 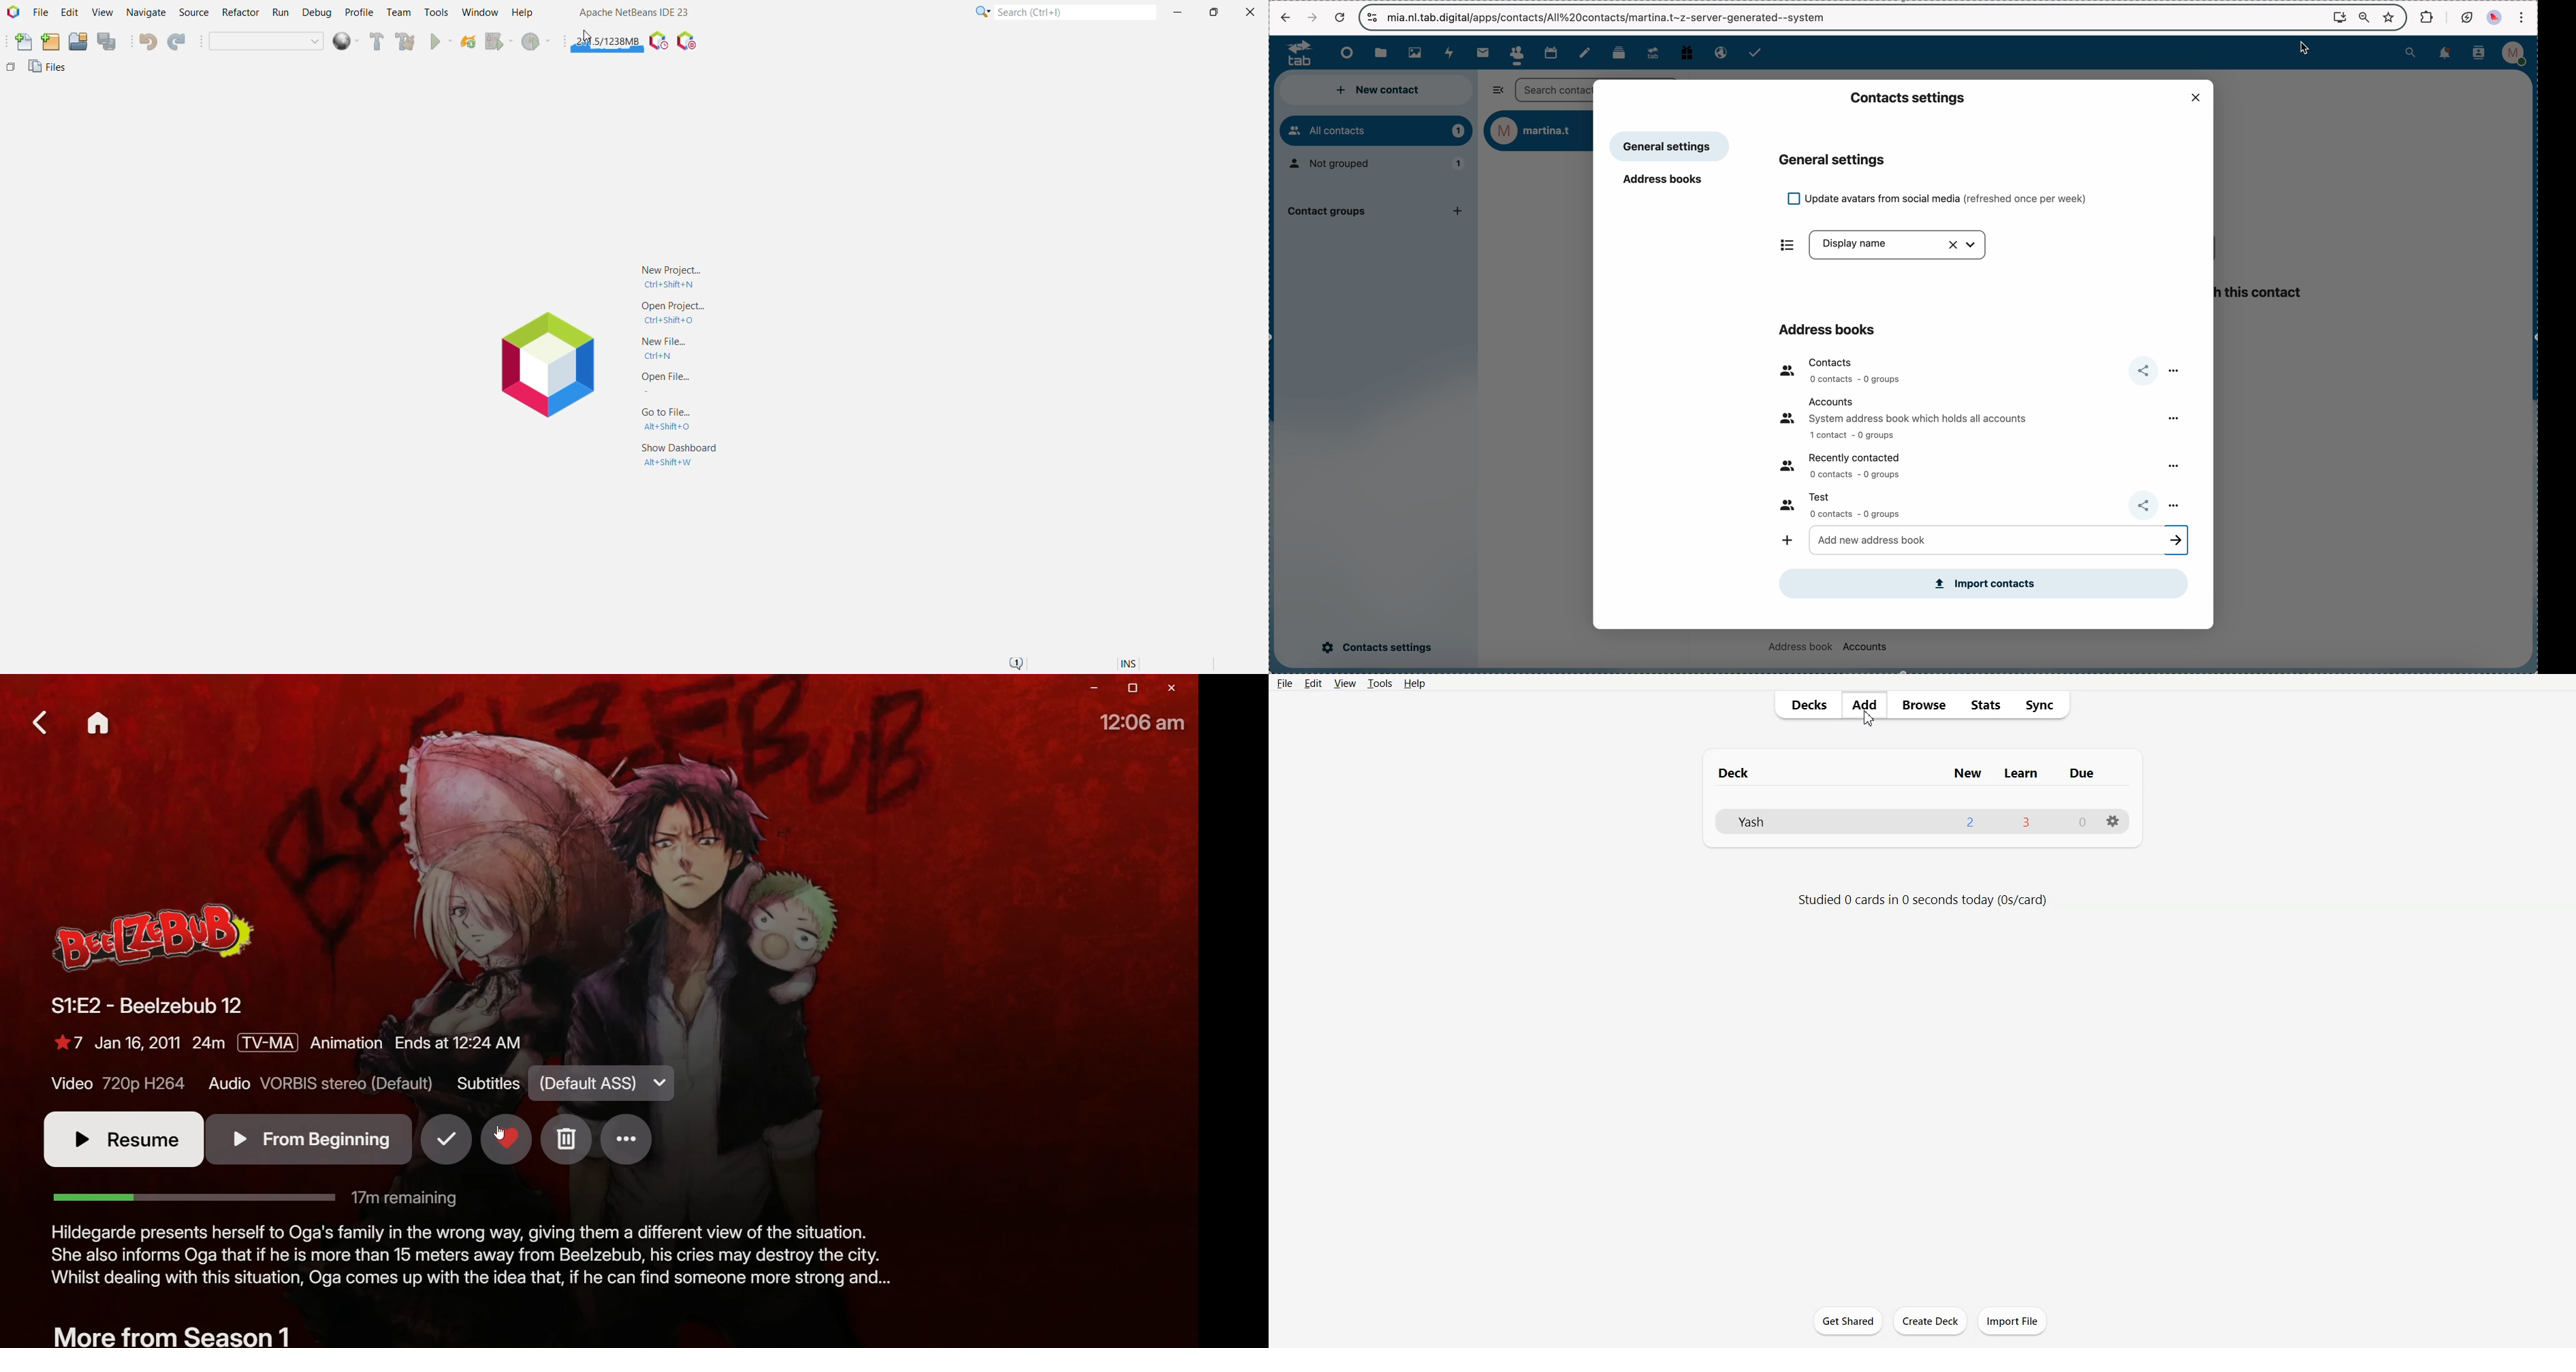 I want to click on activity, so click(x=1452, y=53).